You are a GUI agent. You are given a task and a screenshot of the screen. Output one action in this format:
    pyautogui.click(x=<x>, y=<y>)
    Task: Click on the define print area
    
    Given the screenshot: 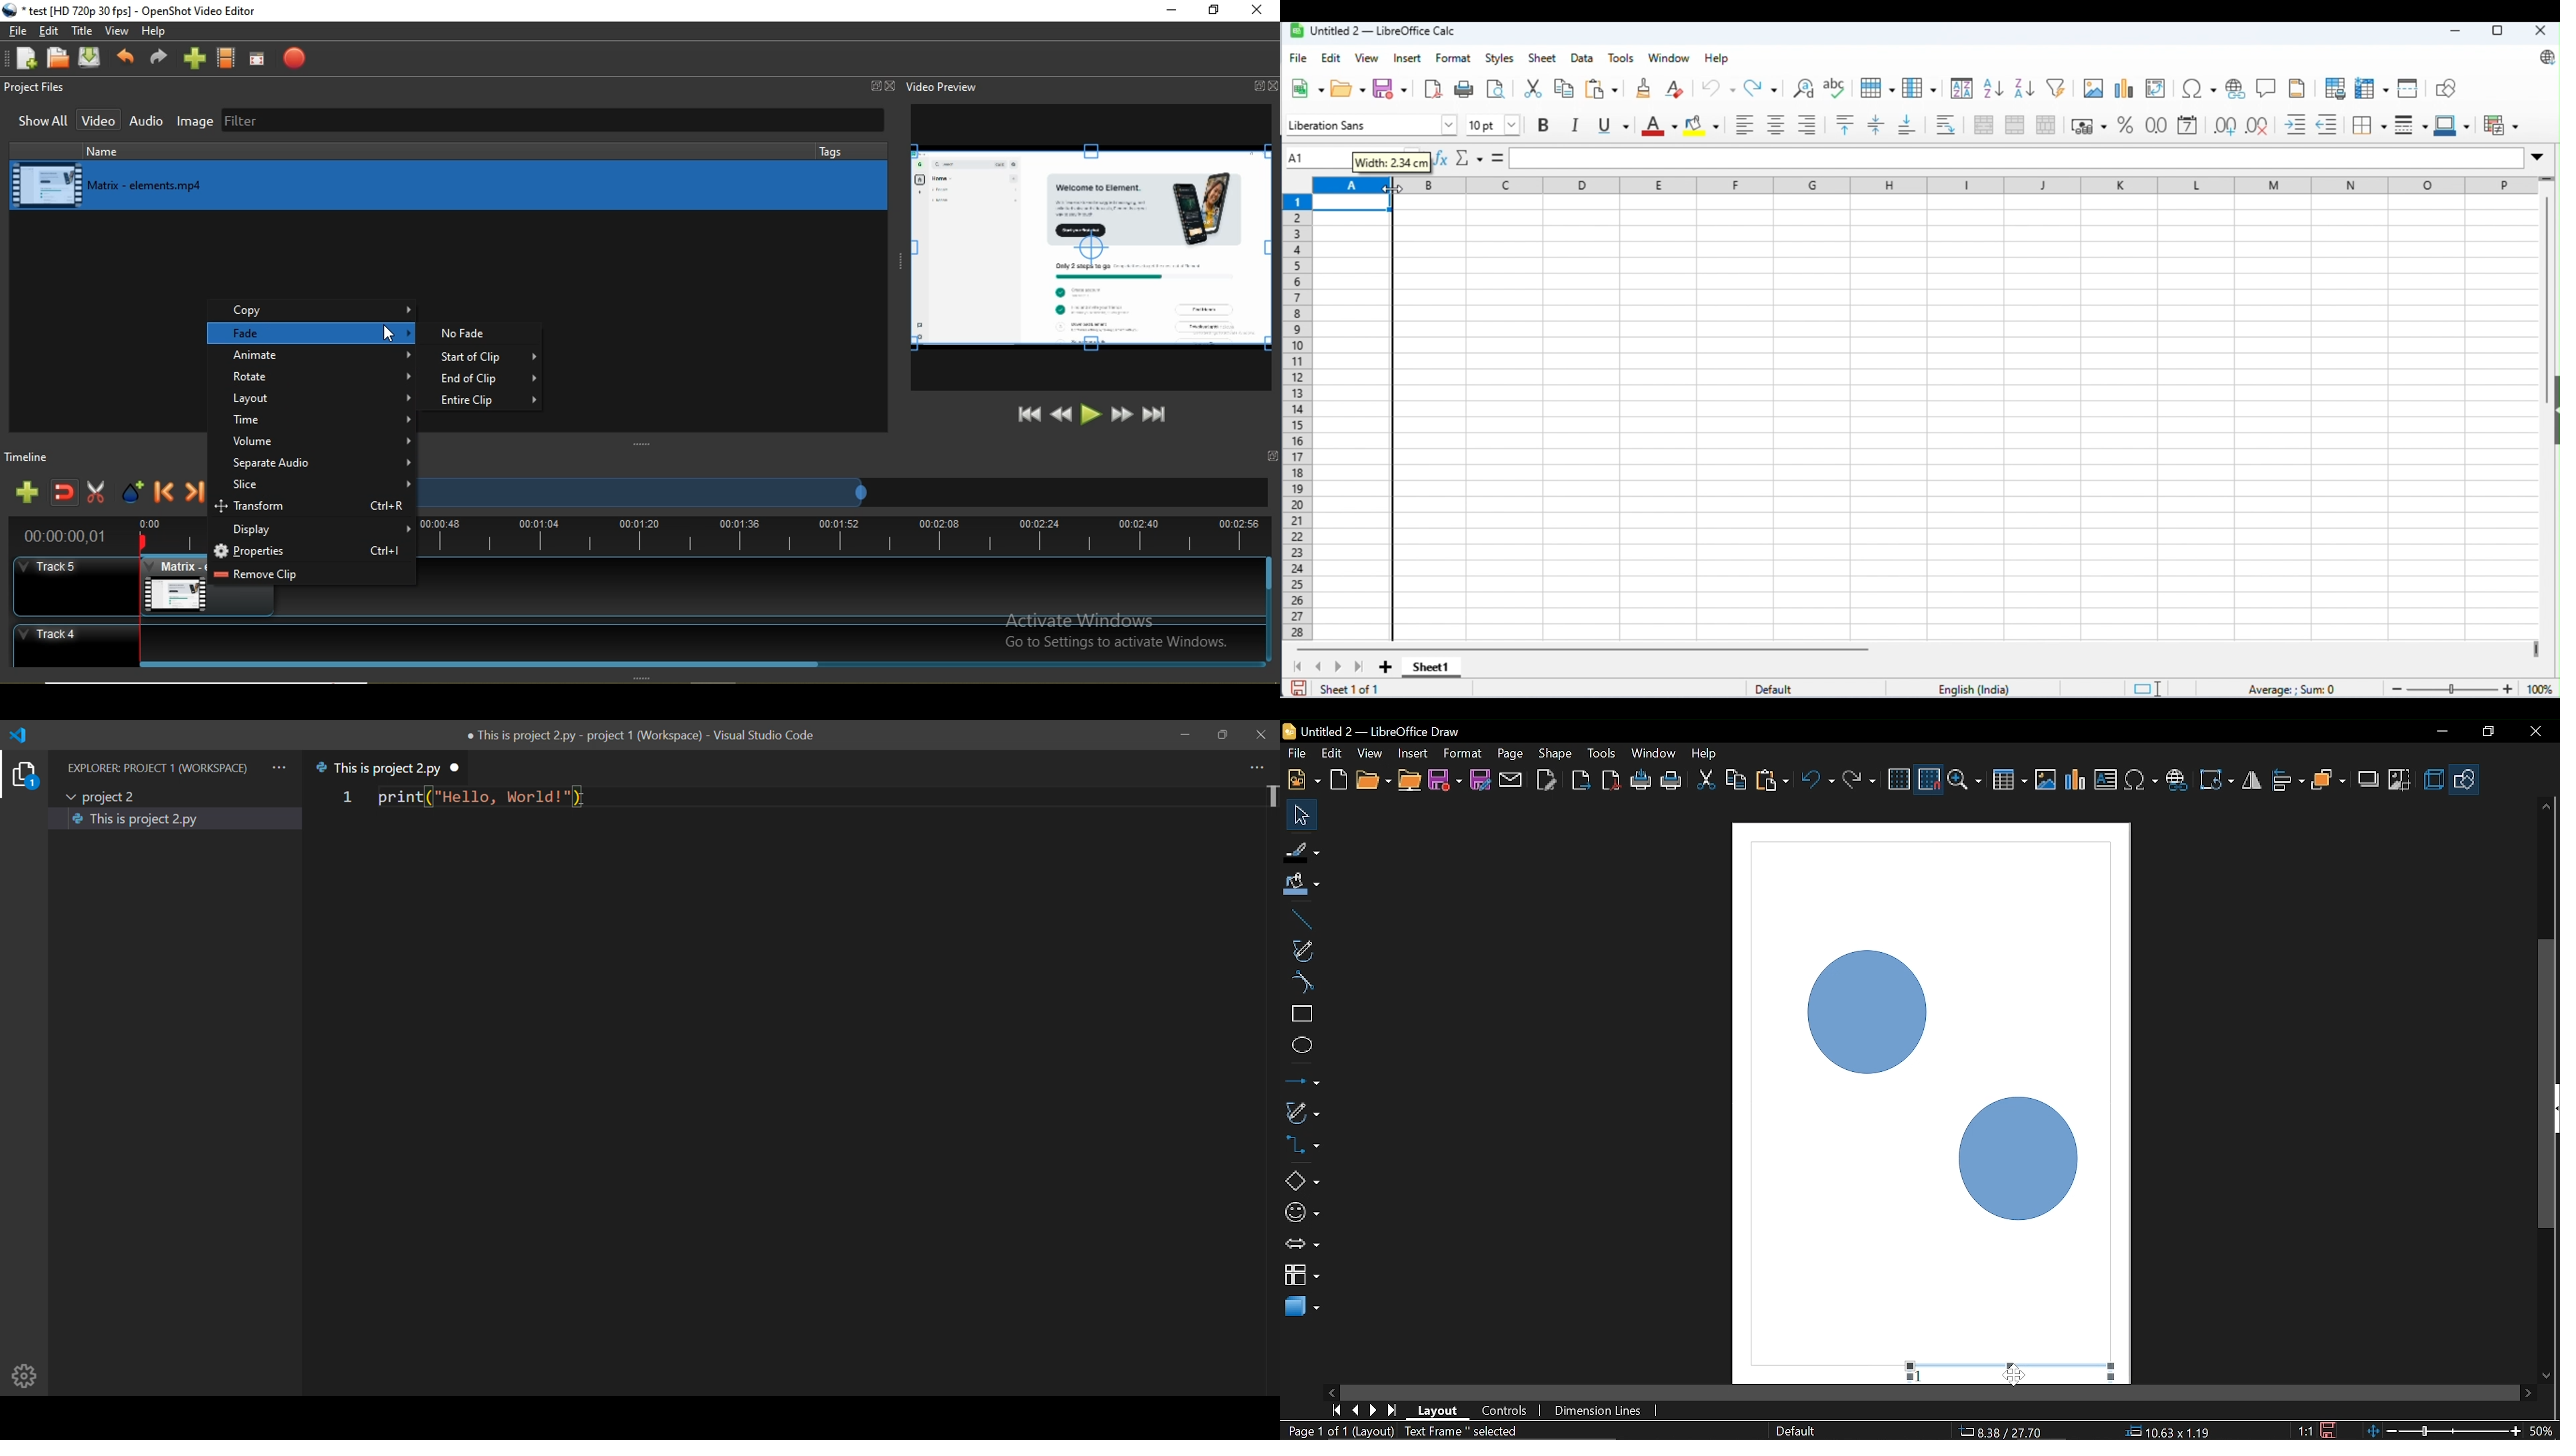 What is the action you would take?
    pyautogui.click(x=2335, y=87)
    